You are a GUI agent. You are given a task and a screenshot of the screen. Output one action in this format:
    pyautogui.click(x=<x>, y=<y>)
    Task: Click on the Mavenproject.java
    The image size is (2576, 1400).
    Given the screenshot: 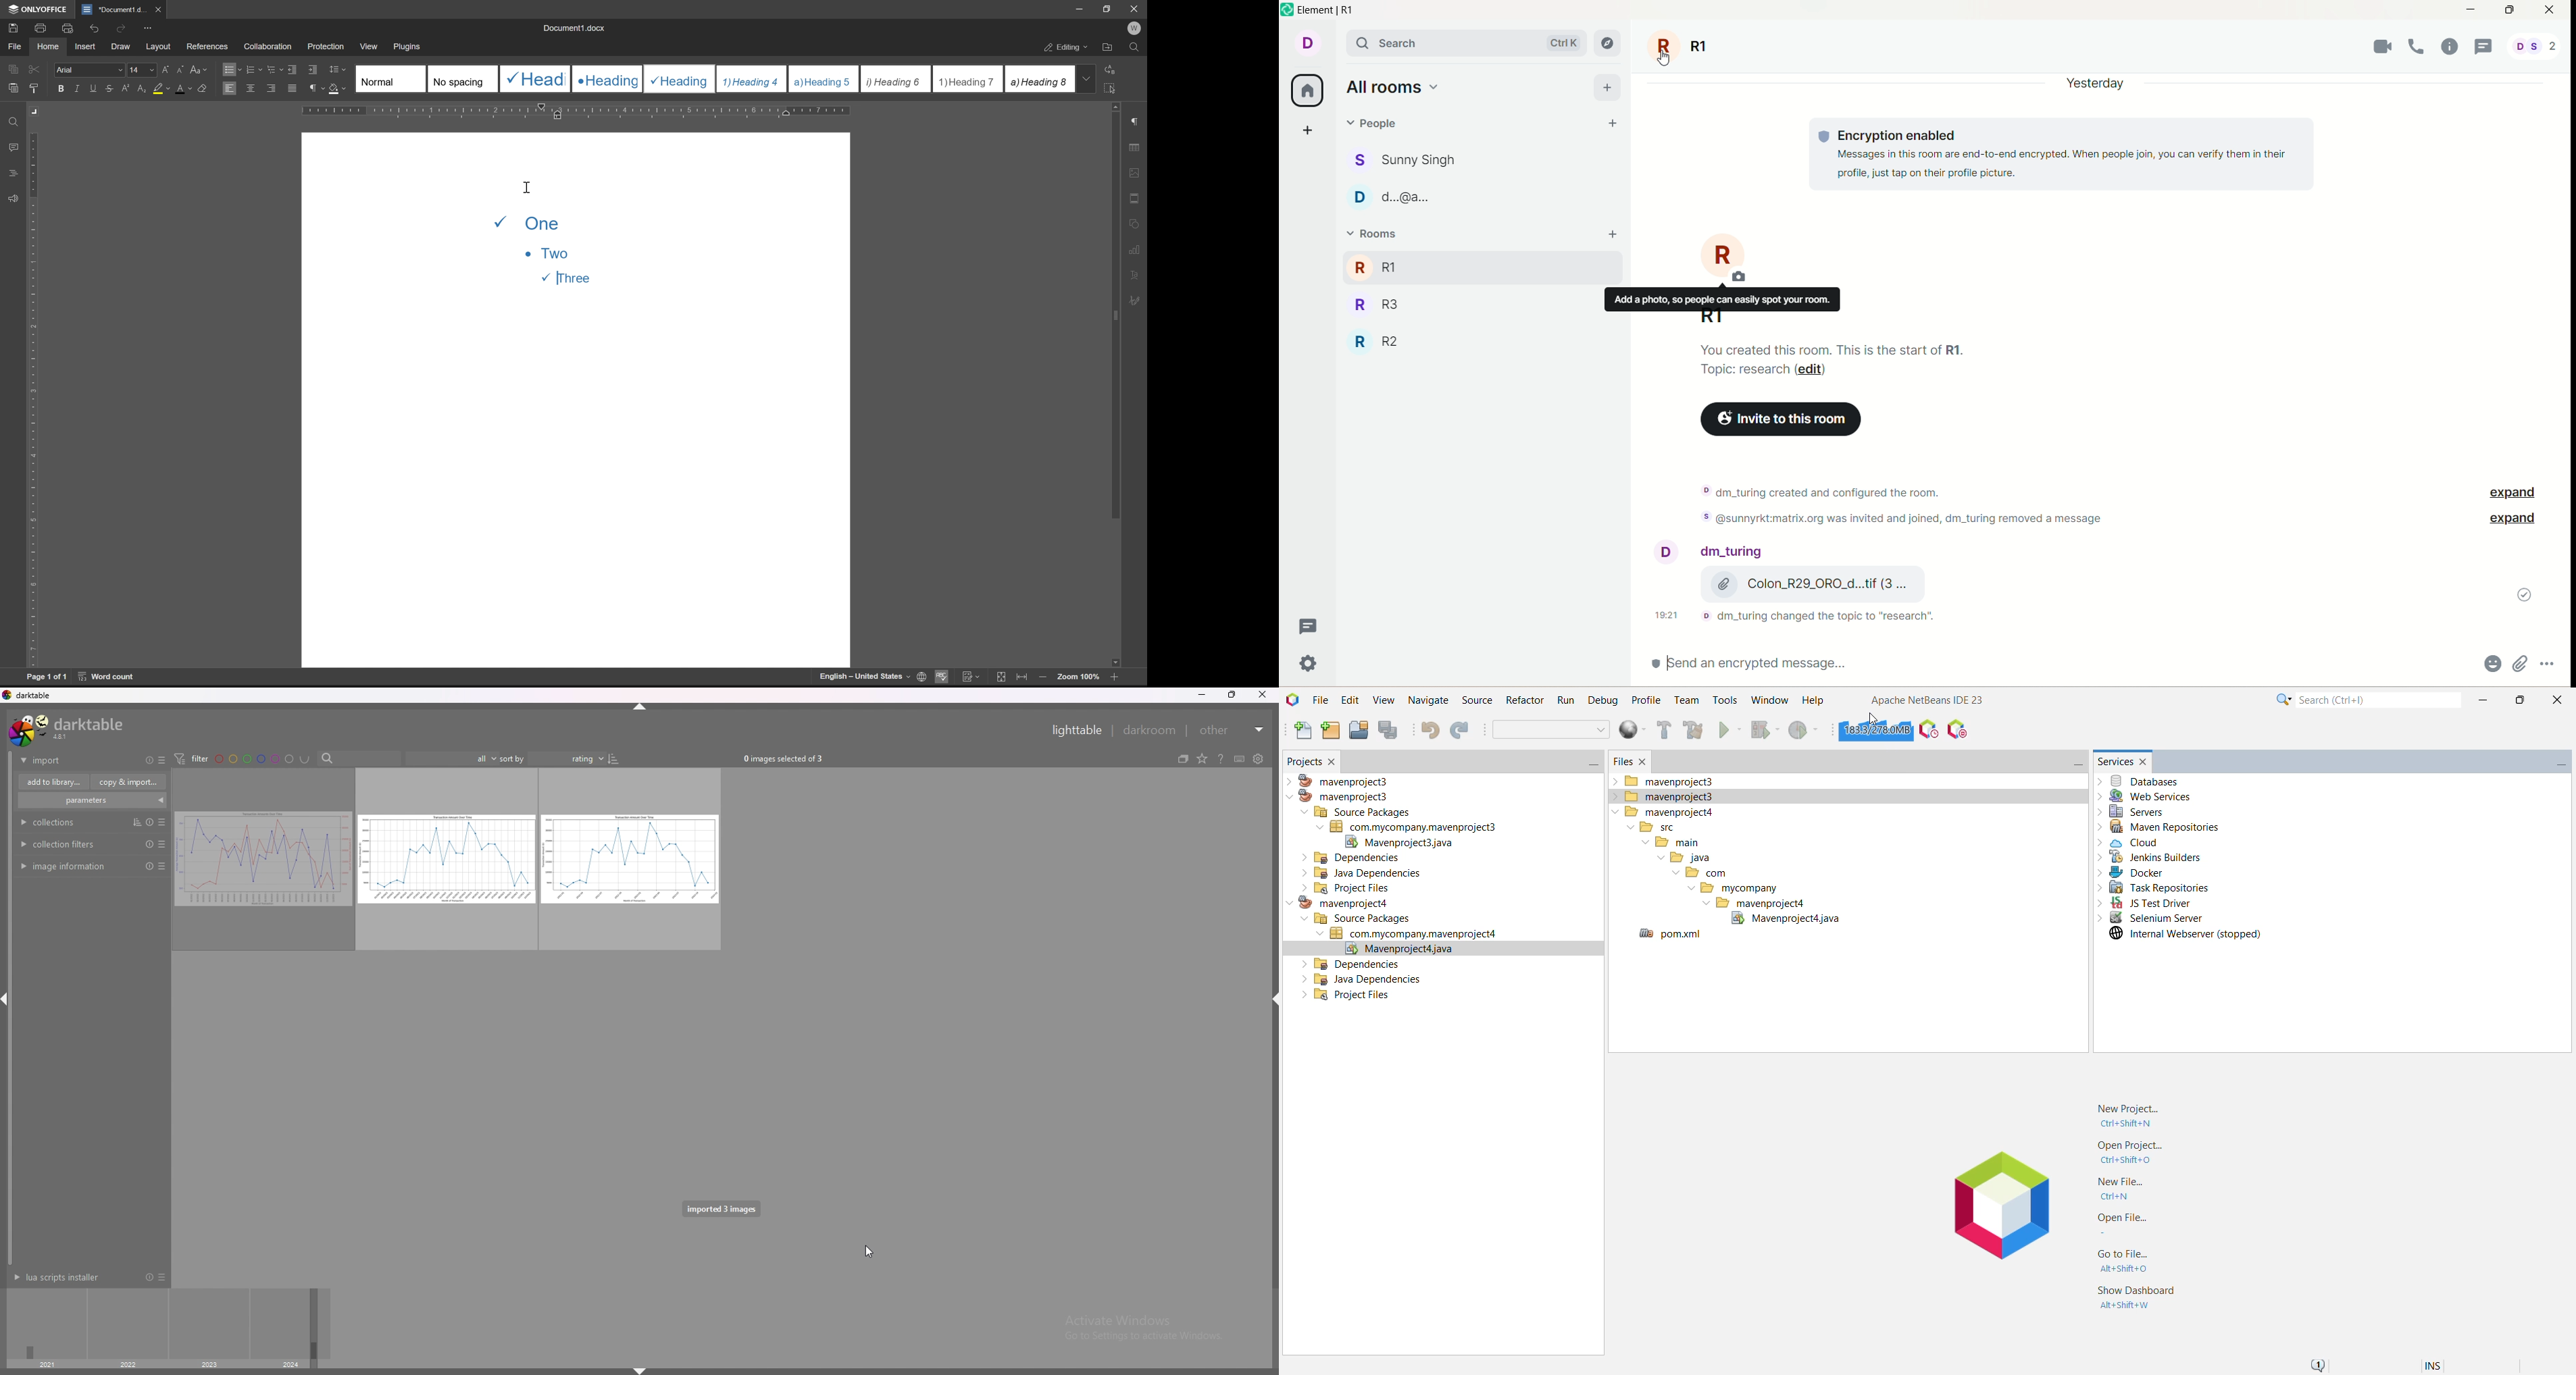 What is the action you would take?
    pyautogui.click(x=1443, y=950)
    